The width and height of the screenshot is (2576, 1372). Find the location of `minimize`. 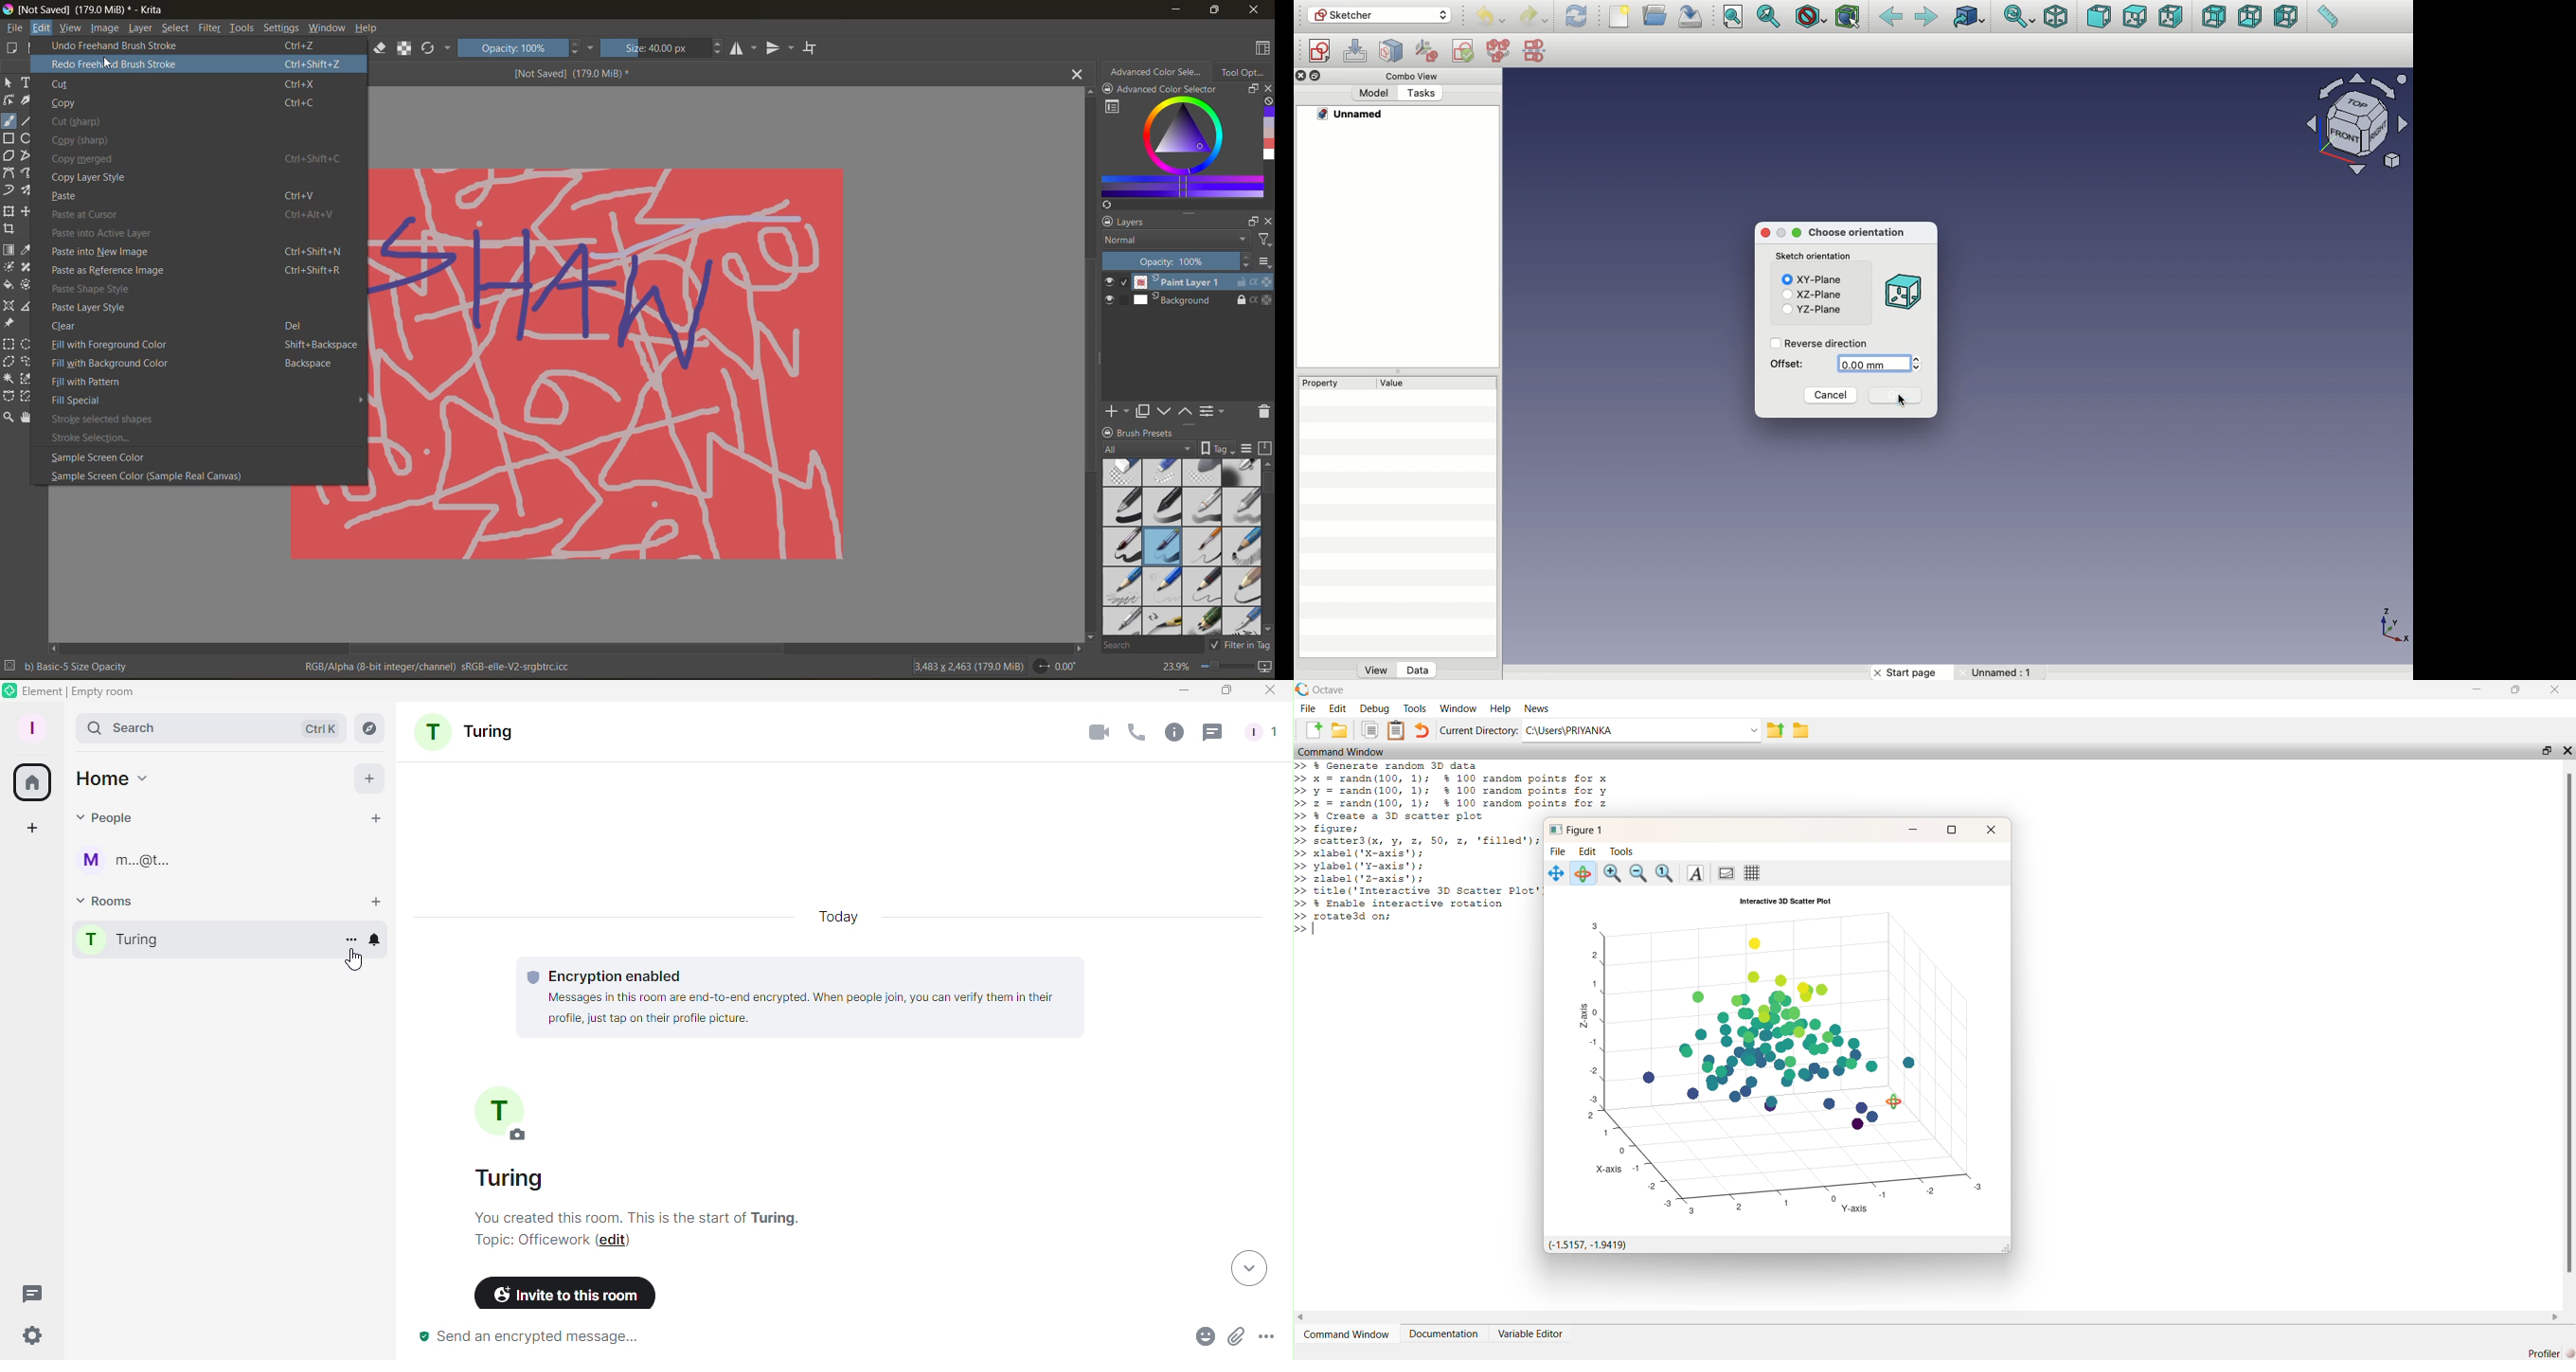

minimize is located at coordinates (2478, 689).